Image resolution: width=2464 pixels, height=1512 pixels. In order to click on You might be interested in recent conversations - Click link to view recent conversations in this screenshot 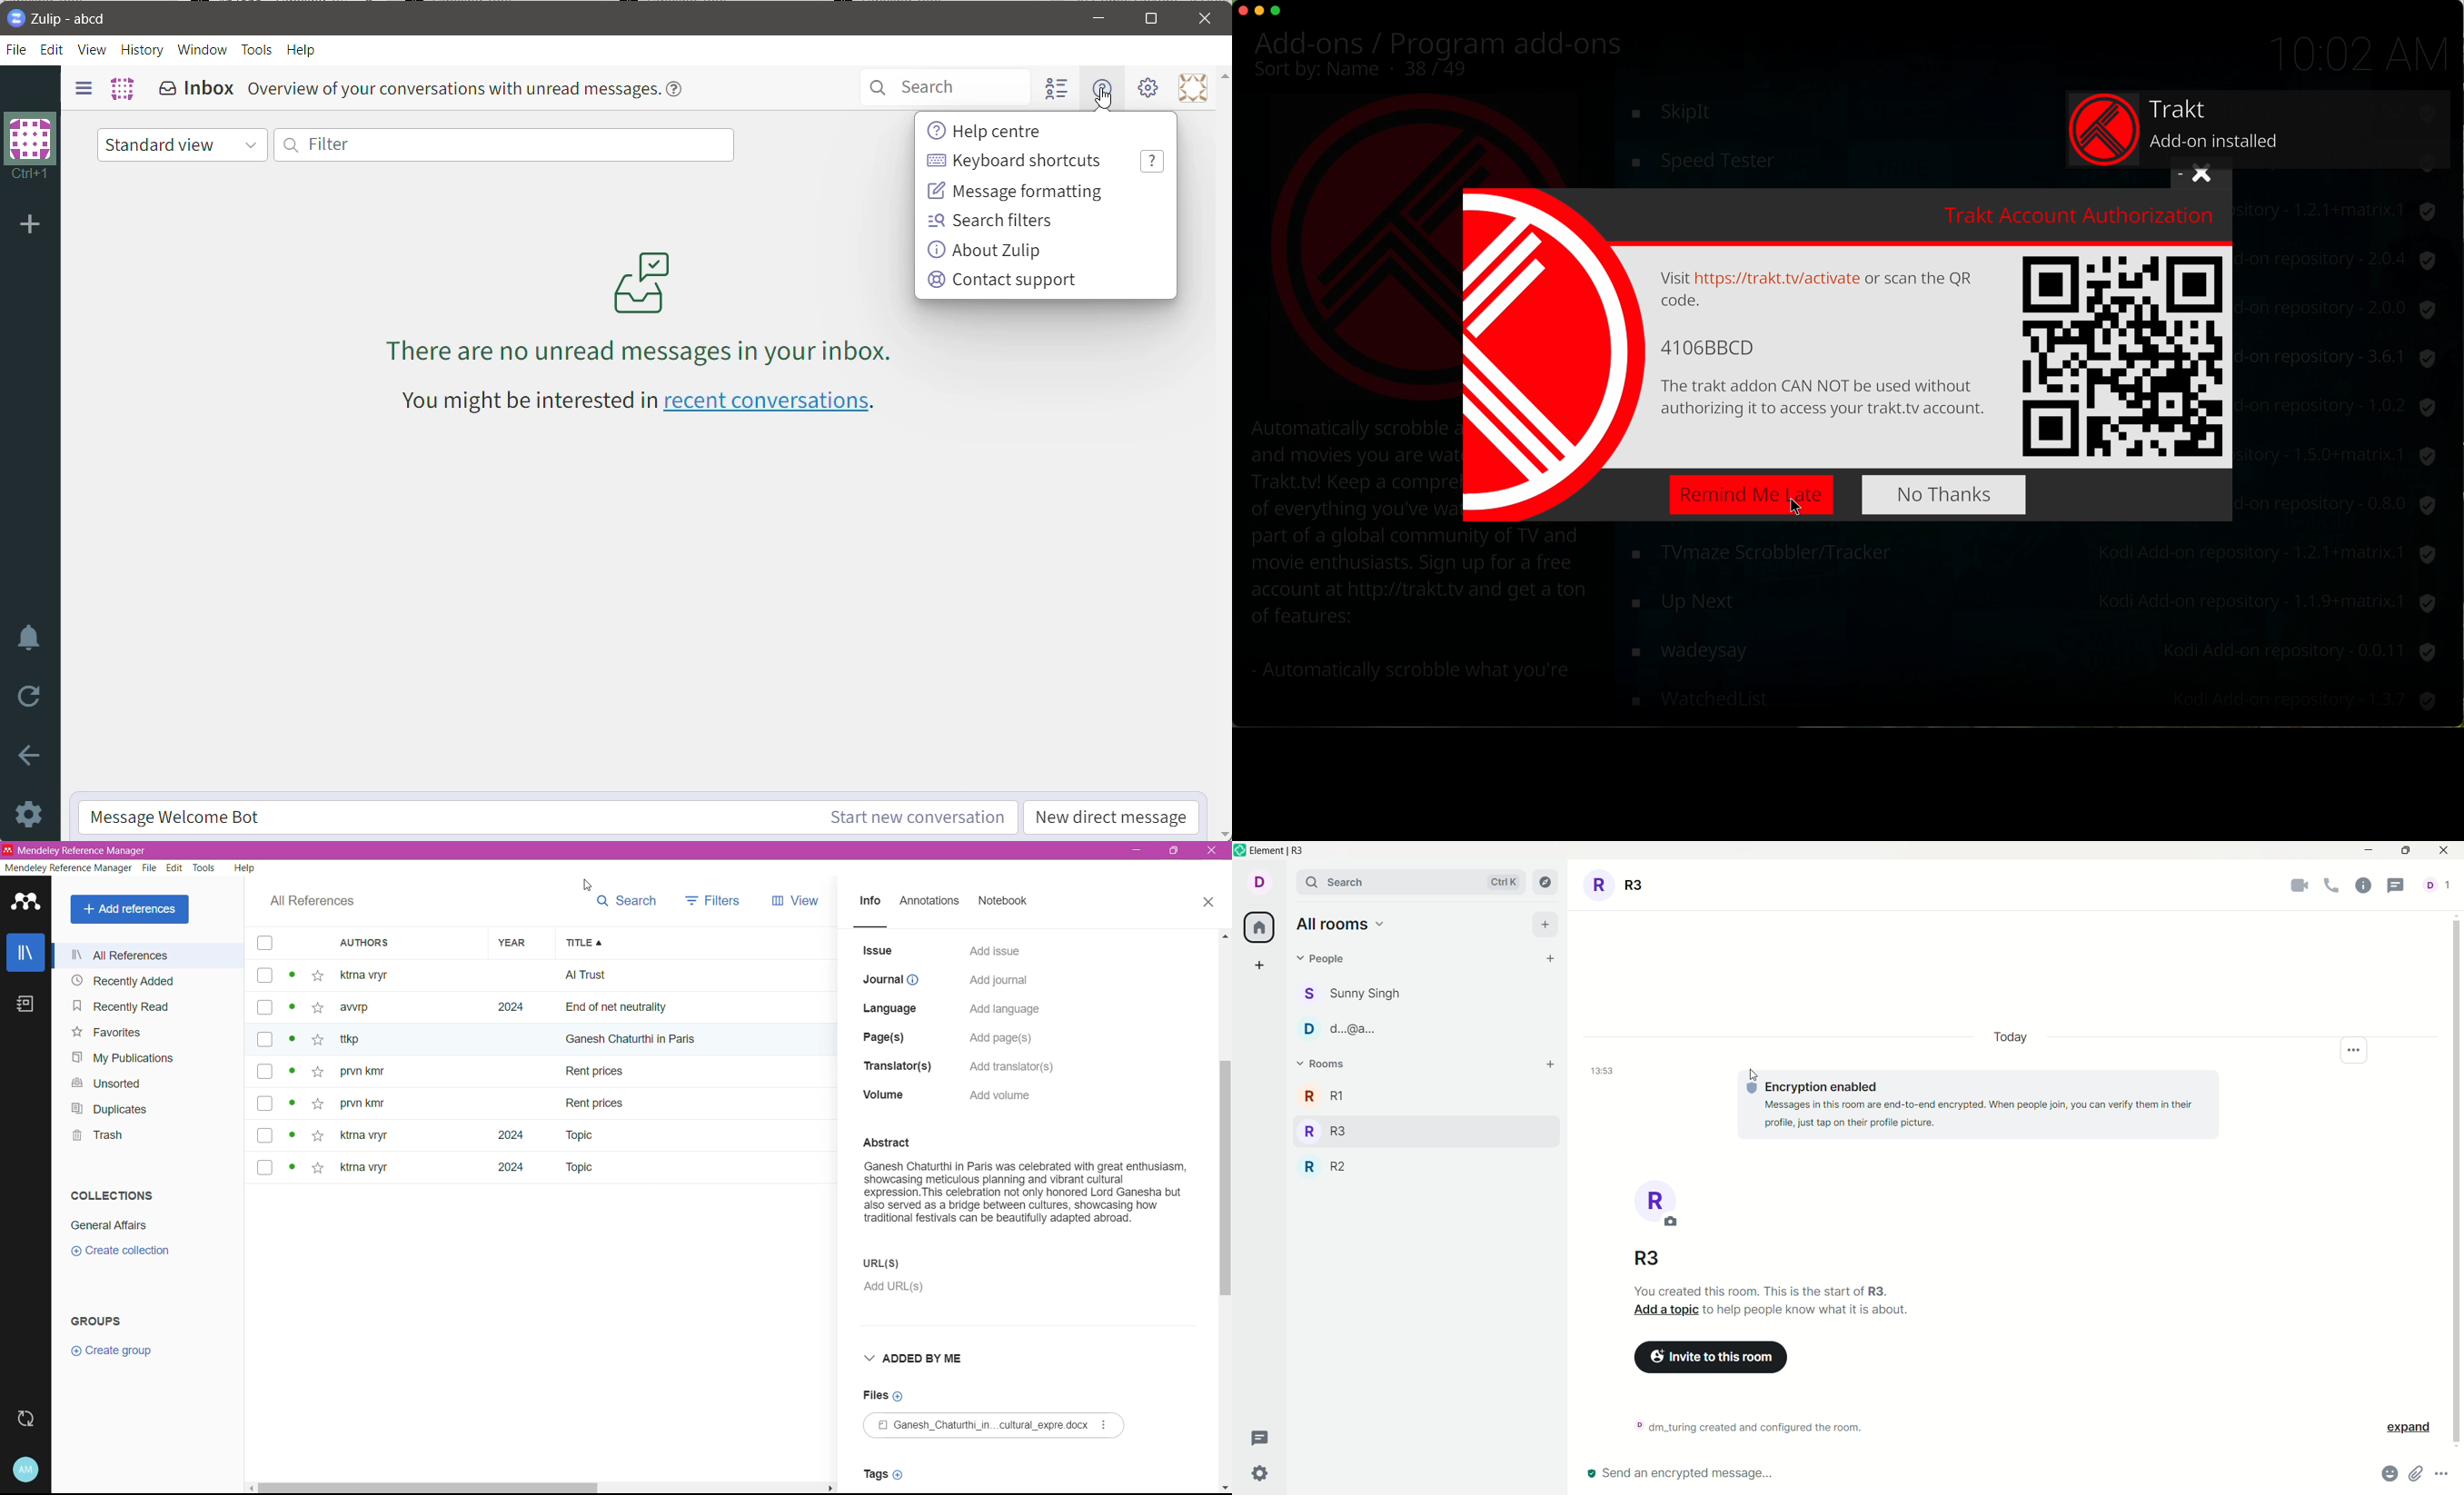, I will do `click(635, 401)`.